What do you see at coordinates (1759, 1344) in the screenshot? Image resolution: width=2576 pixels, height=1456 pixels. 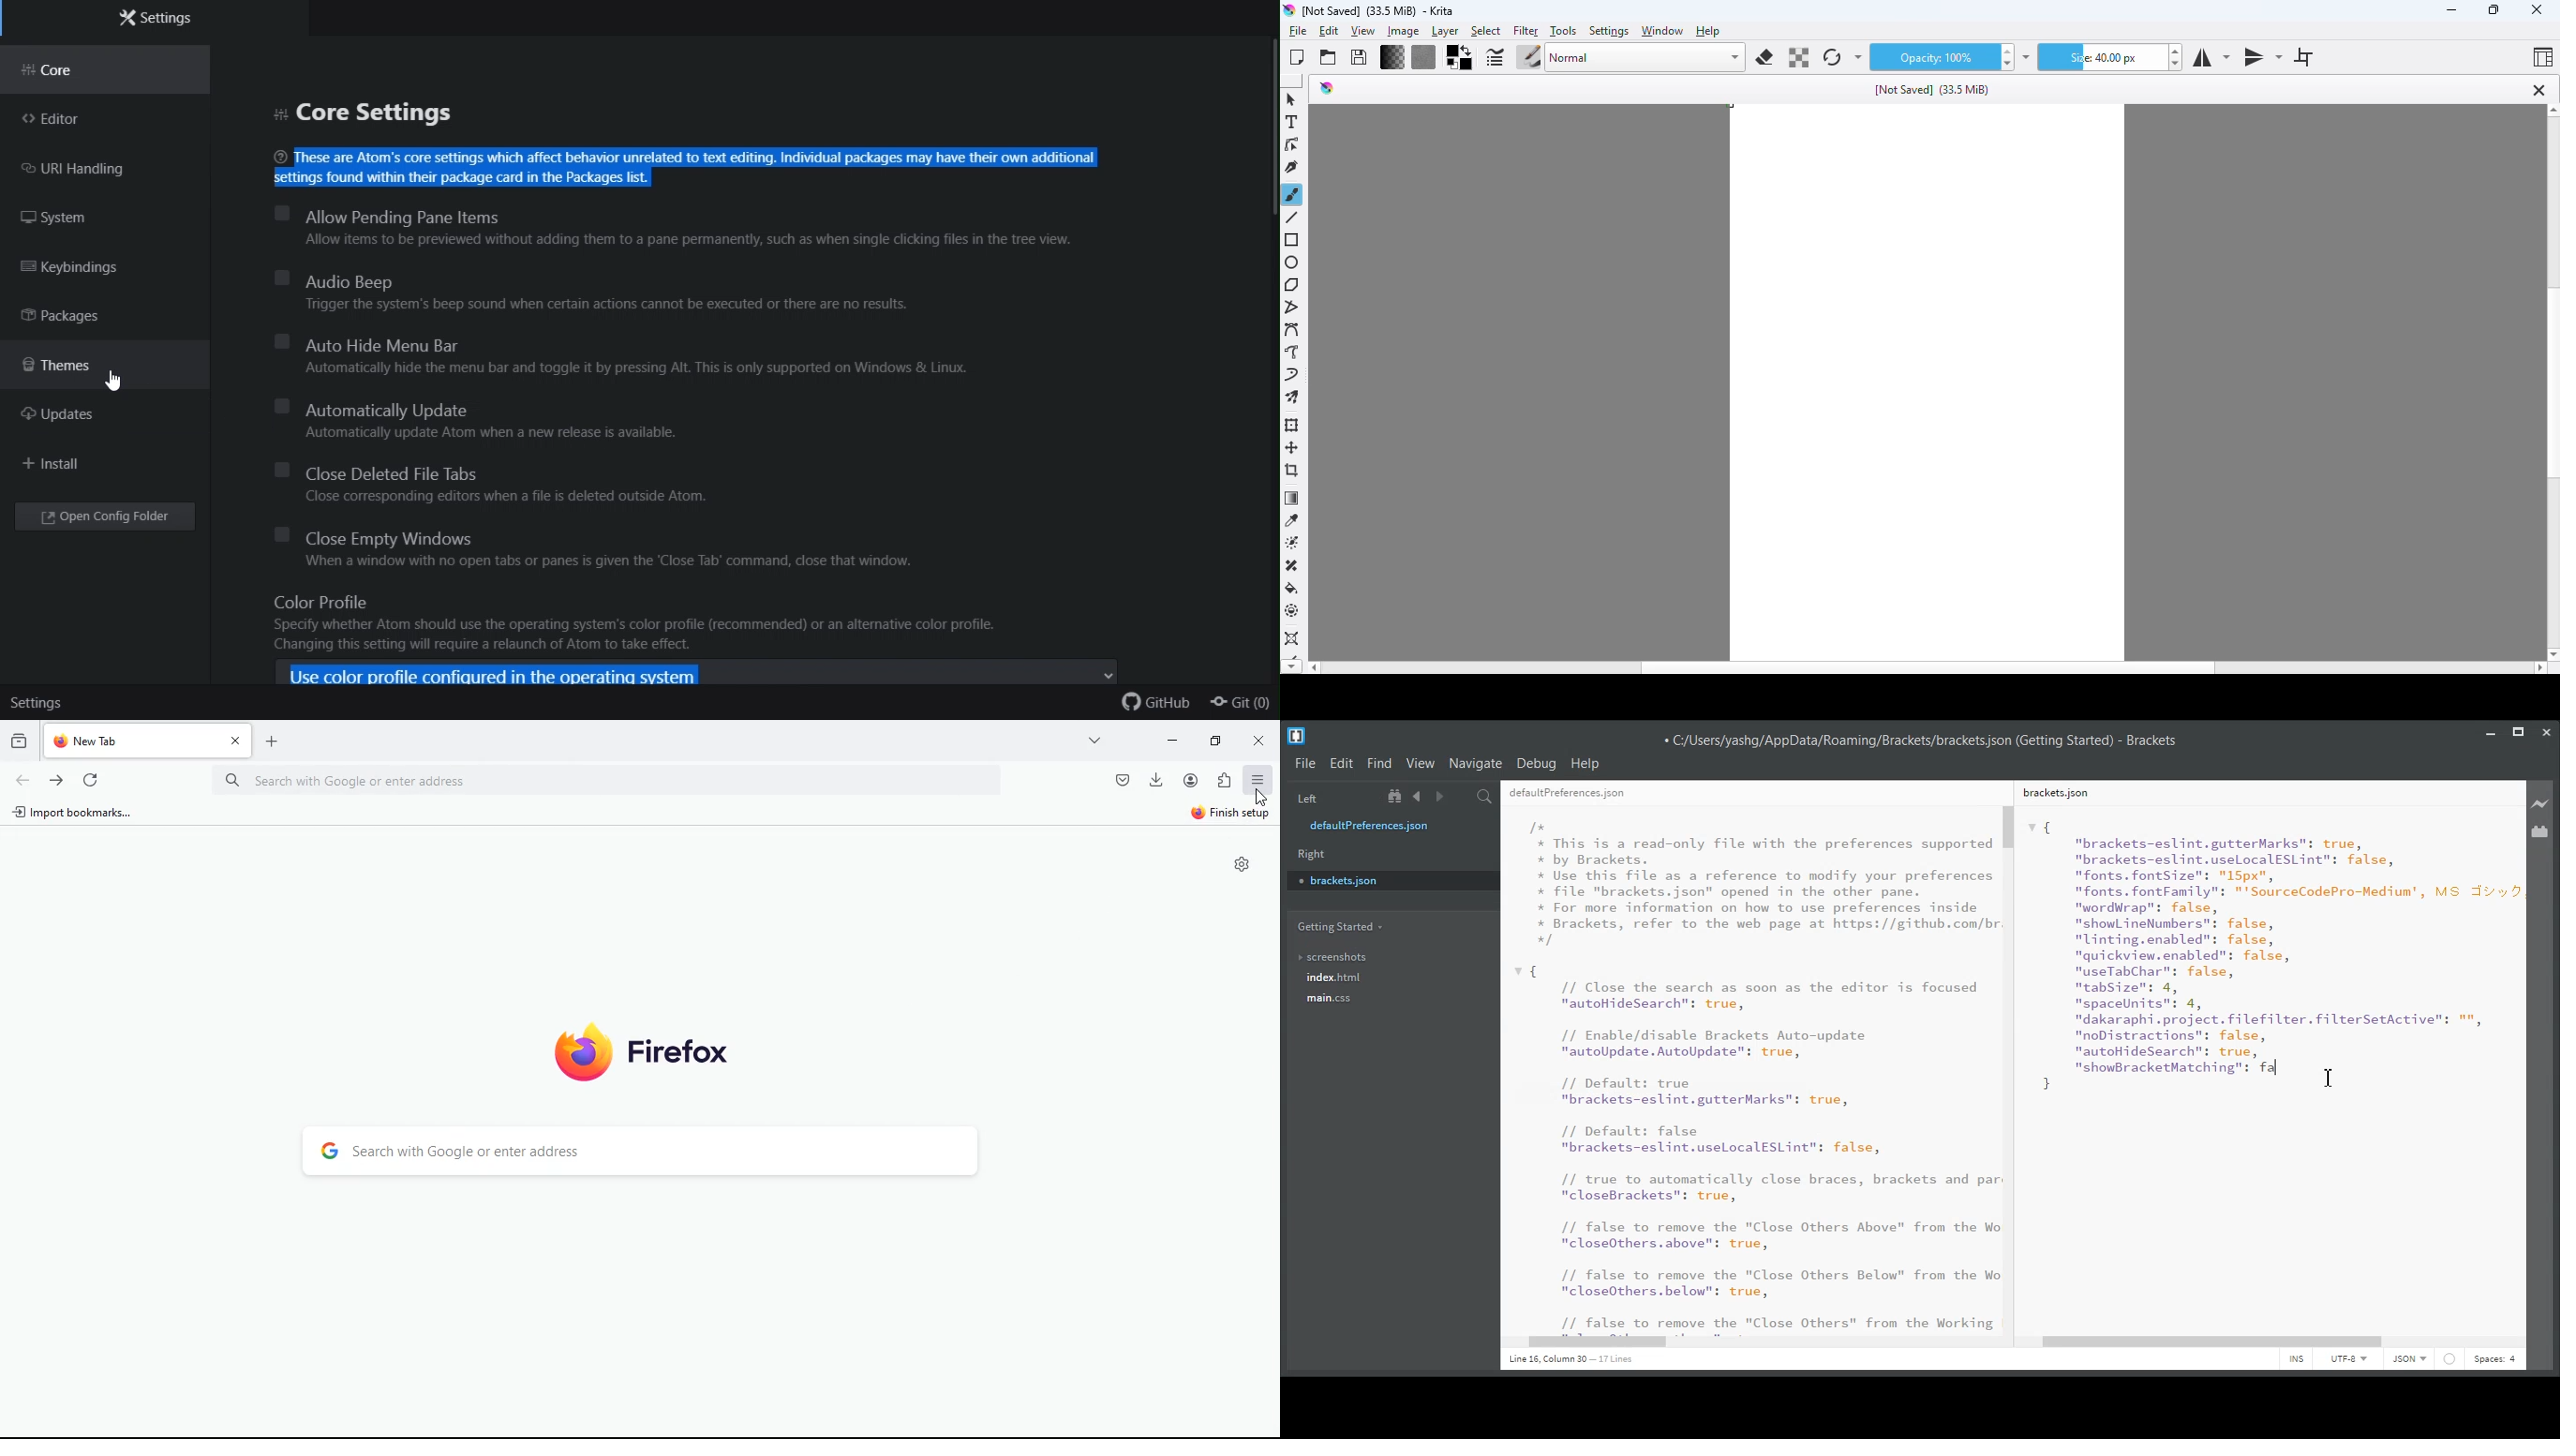 I see `Horizontal Scroll Bar` at bounding box center [1759, 1344].